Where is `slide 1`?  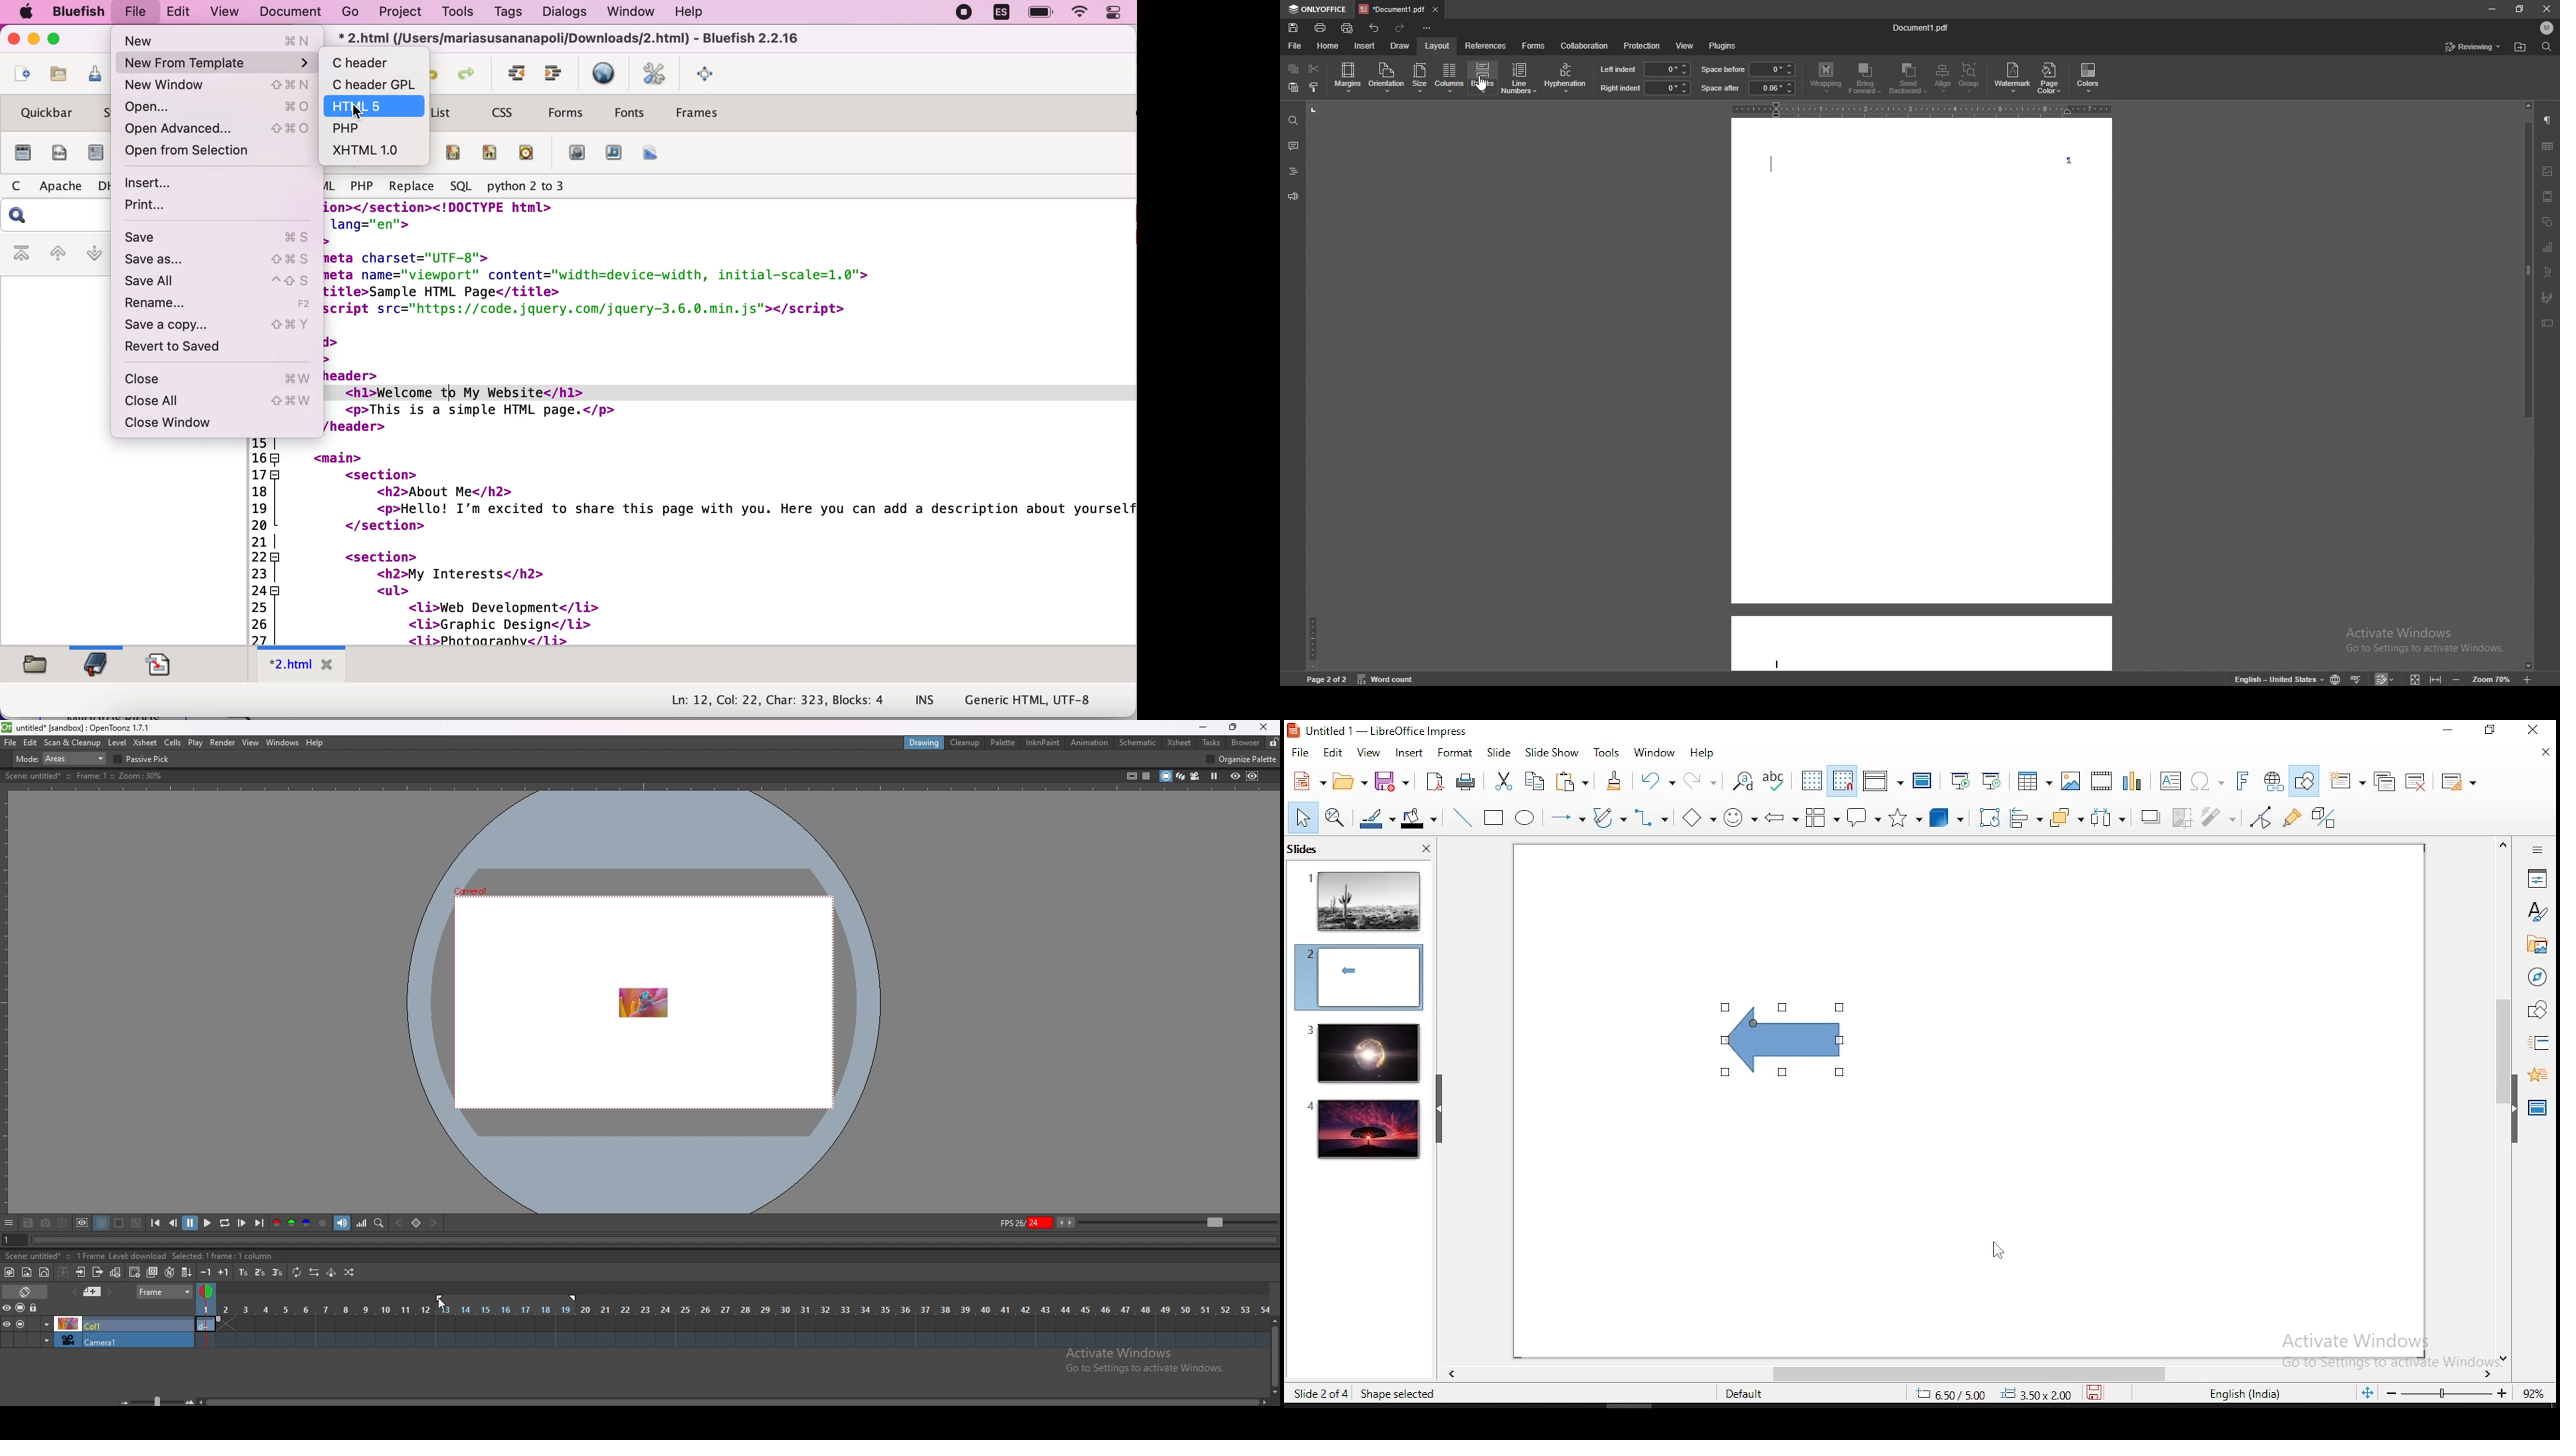
slide 1 is located at coordinates (1365, 900).